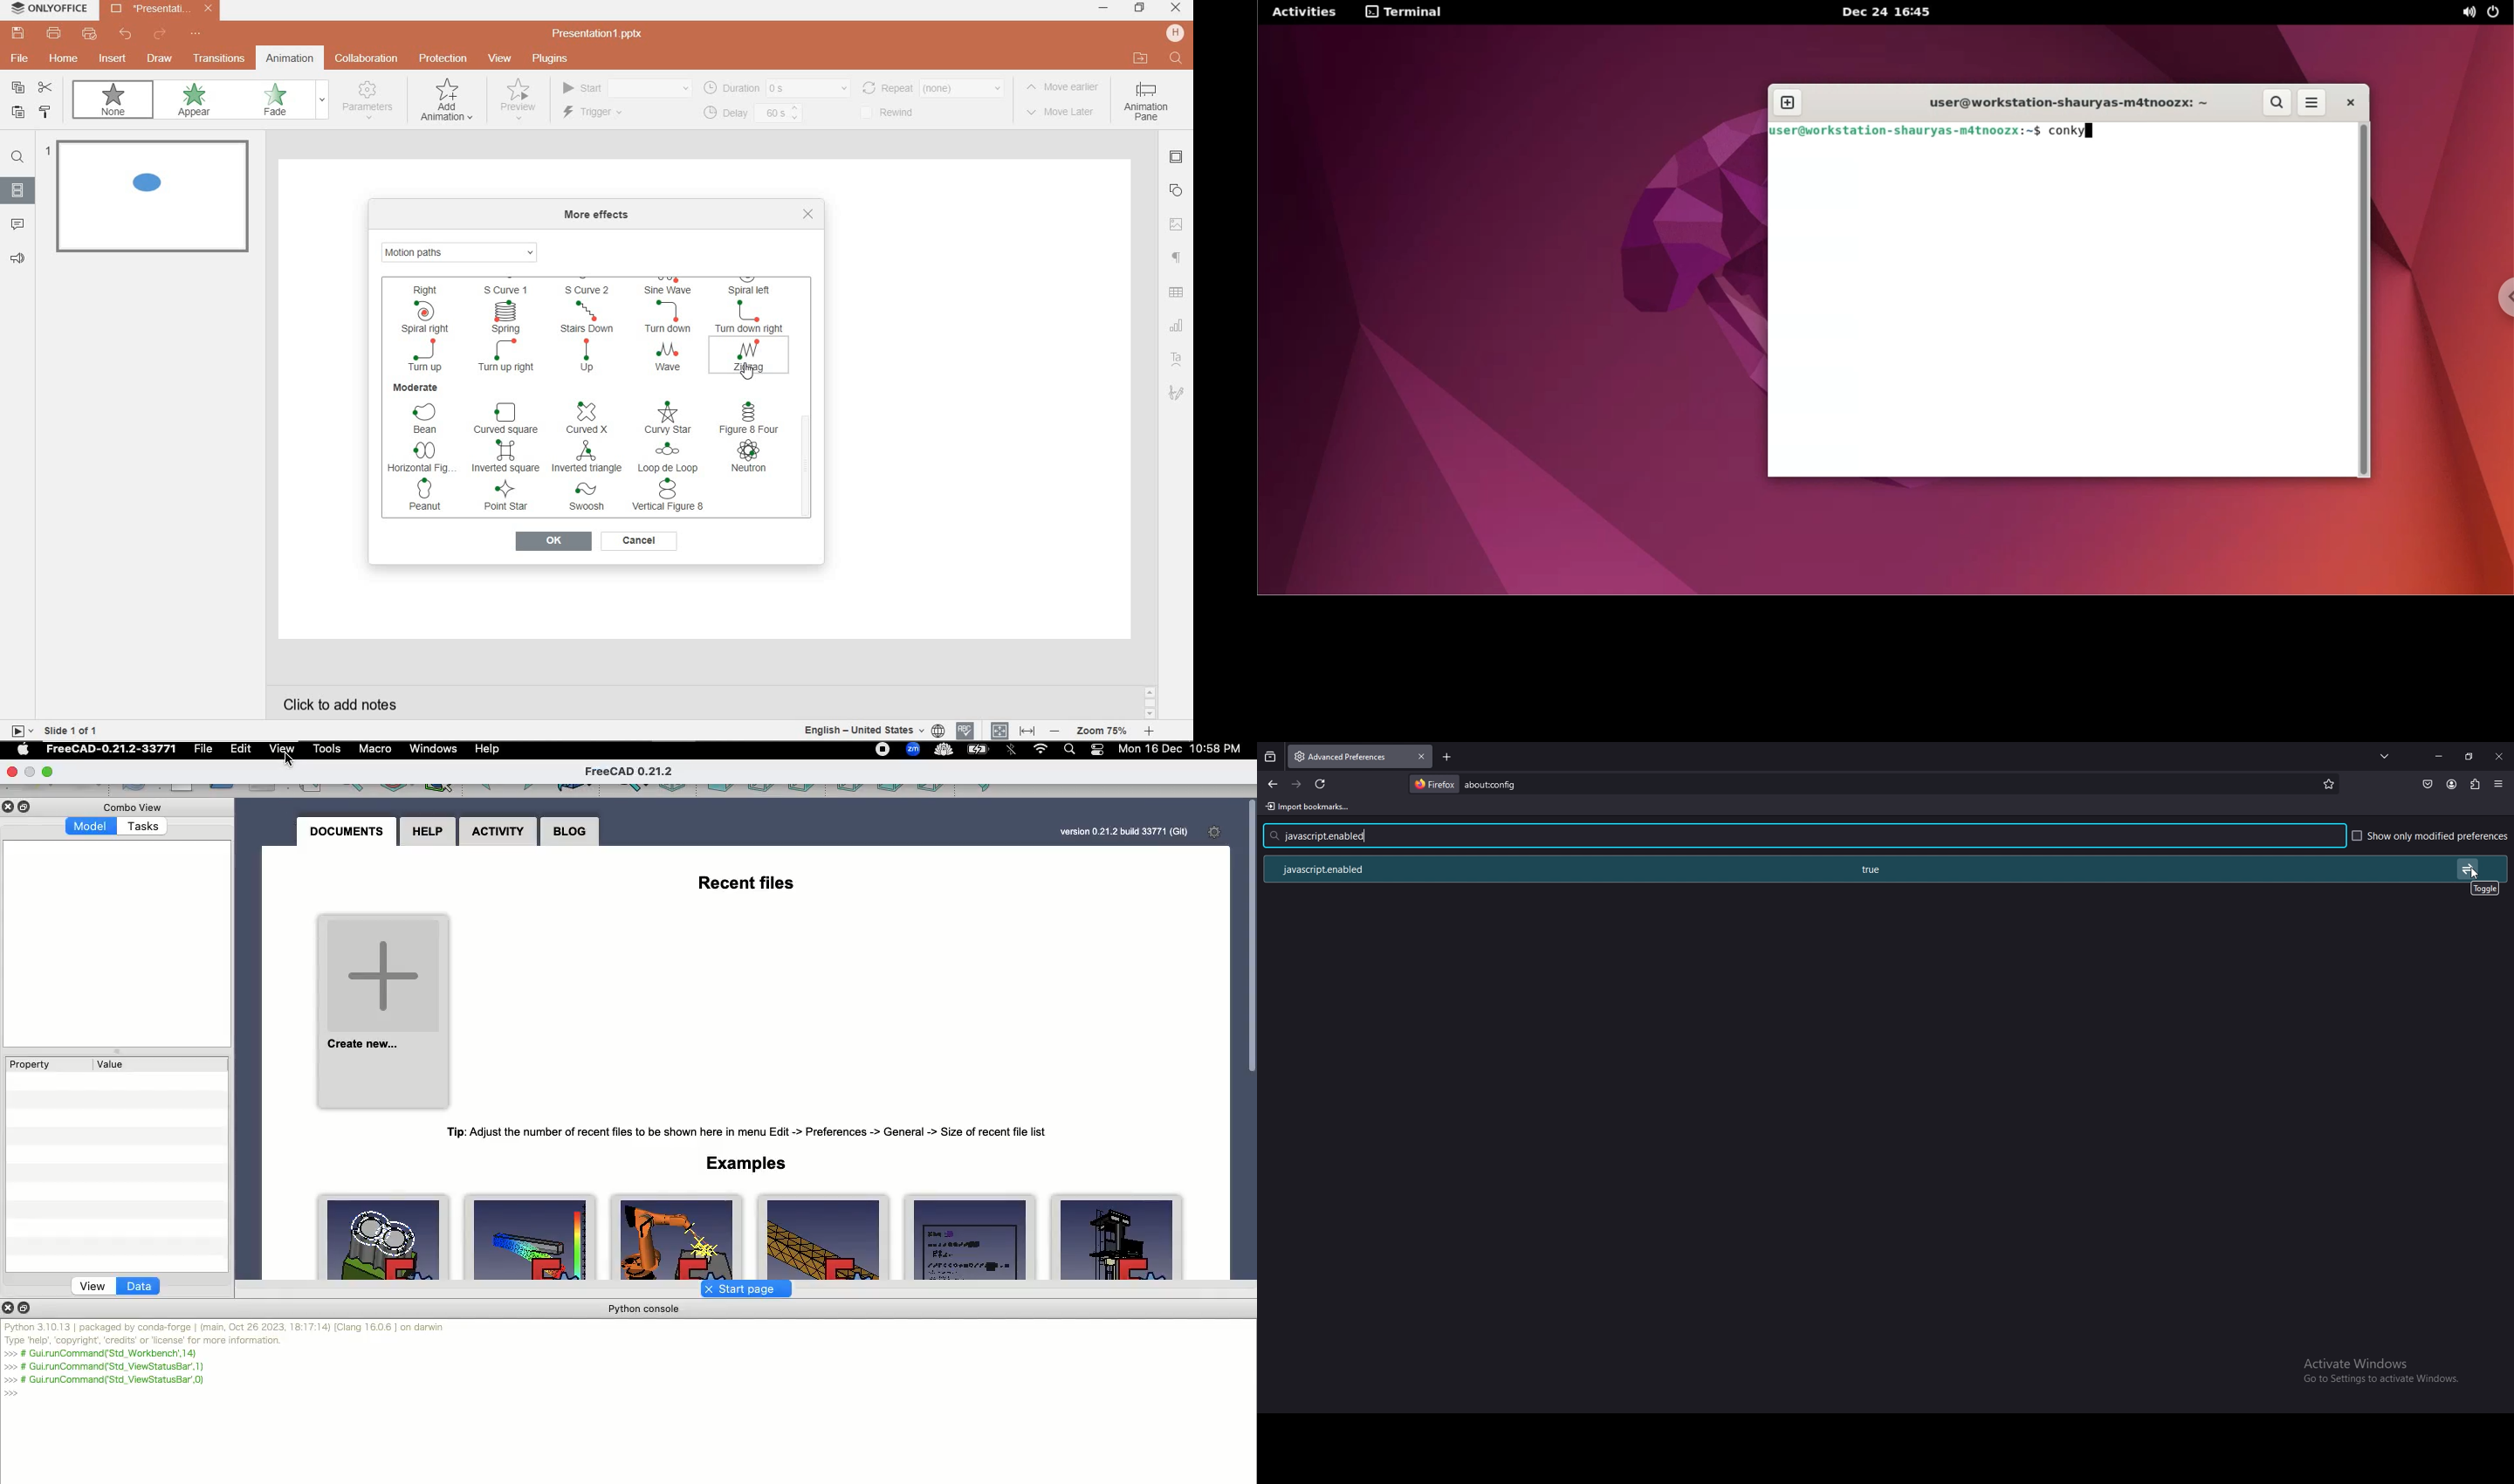 The height and width of the screenshot is (1484, 2520). What do you see at coordinates (1311, 807) in the screenshot?
I see `import bookmarks` at bounding box center [1311, 807].